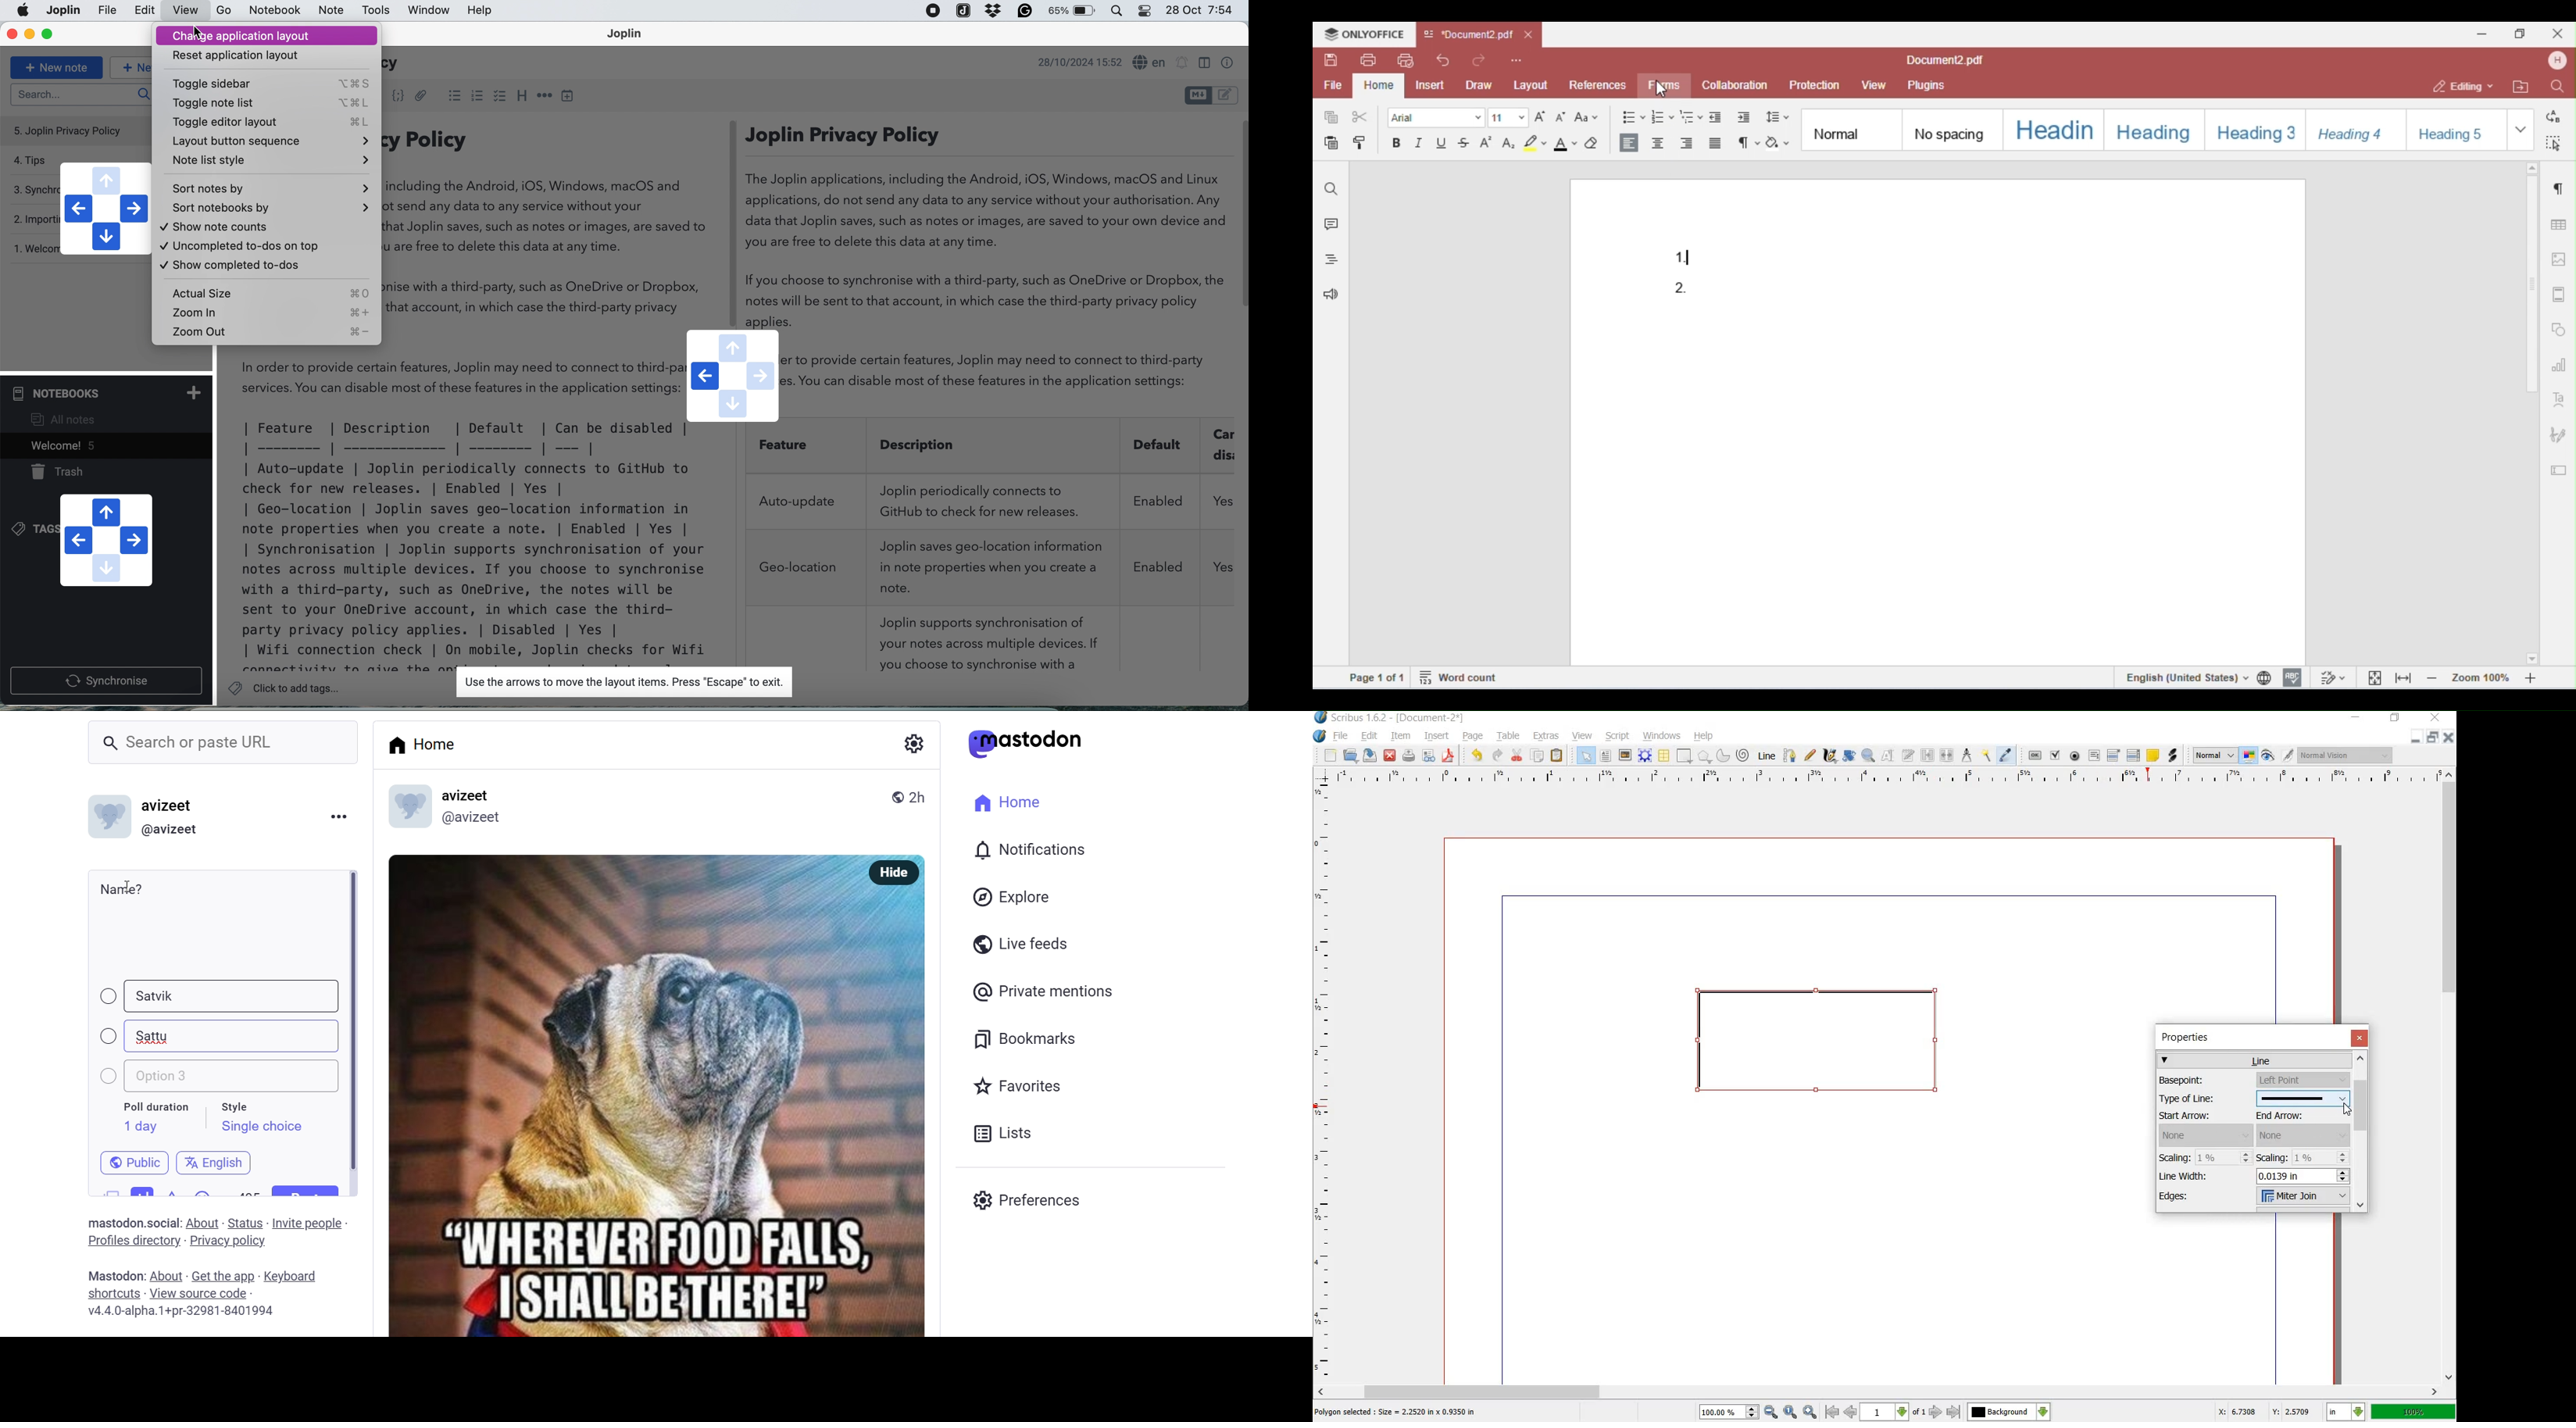 This screenshot has height=1428, width=2576. Describe the element at coordinates (2193, 1198) in the screenshot. I see `Edges:` at that location.